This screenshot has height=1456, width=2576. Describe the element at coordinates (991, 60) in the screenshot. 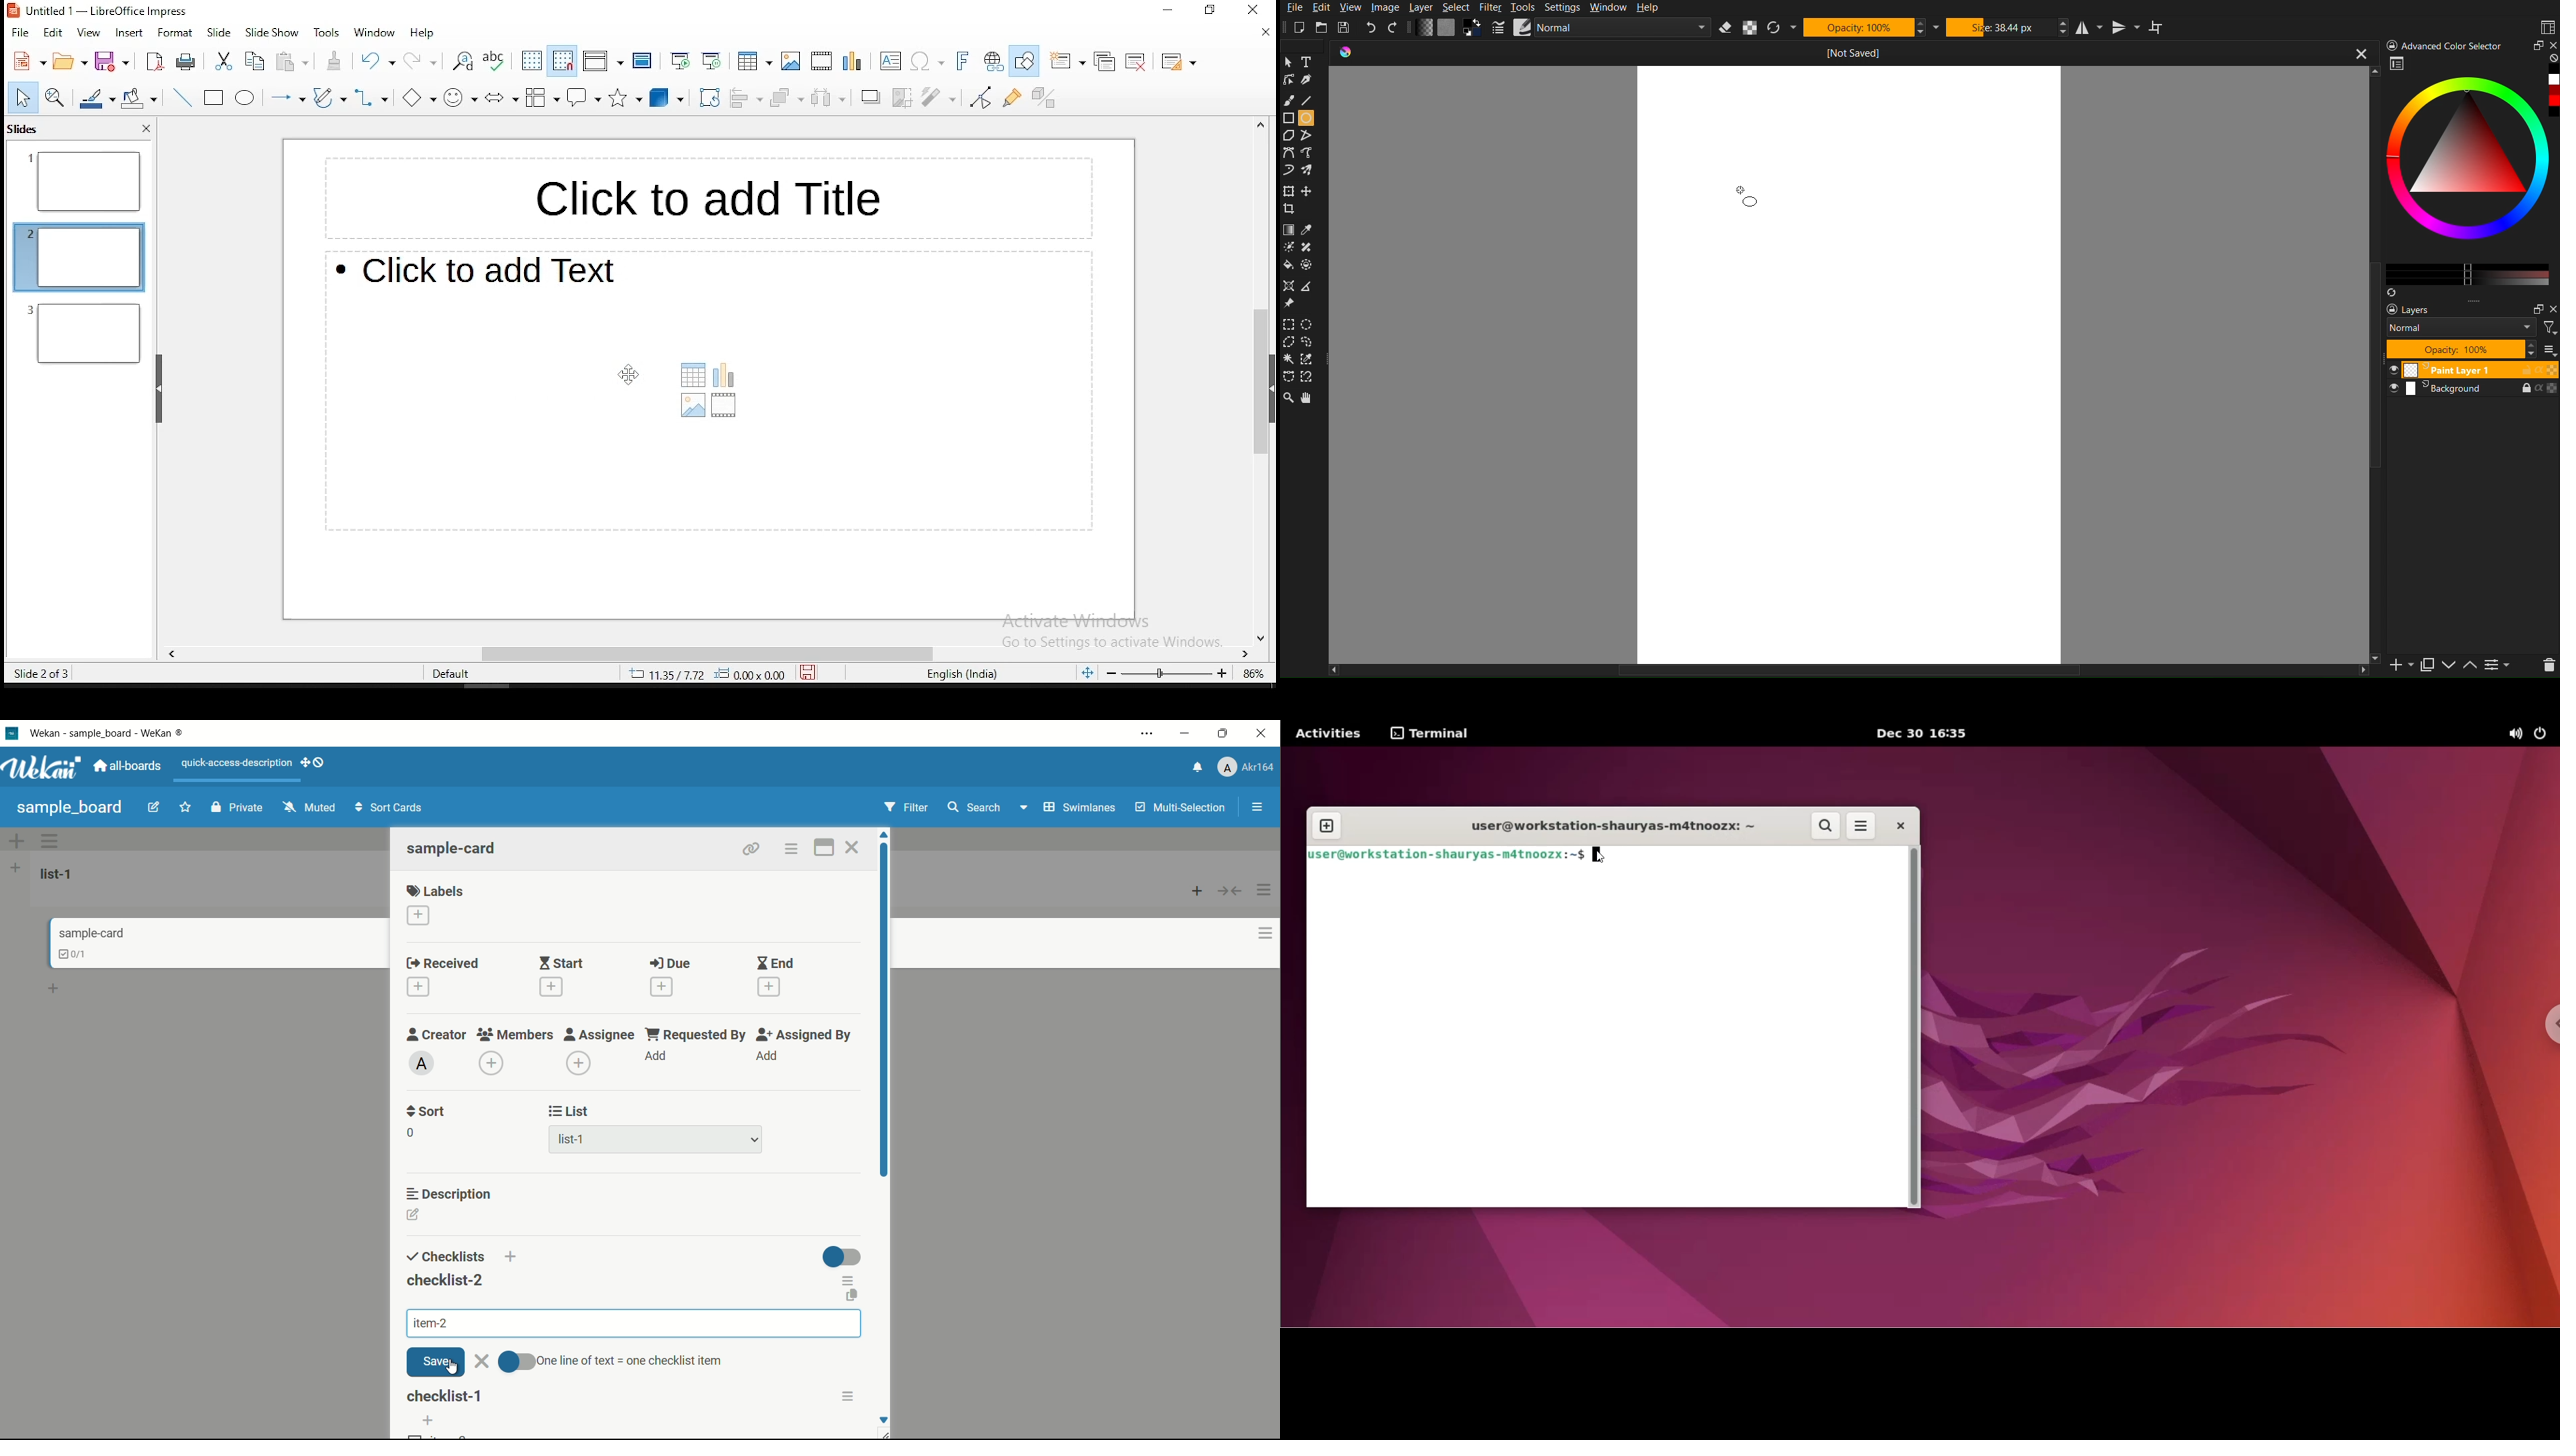

I see `insert hyperlink` at that location.